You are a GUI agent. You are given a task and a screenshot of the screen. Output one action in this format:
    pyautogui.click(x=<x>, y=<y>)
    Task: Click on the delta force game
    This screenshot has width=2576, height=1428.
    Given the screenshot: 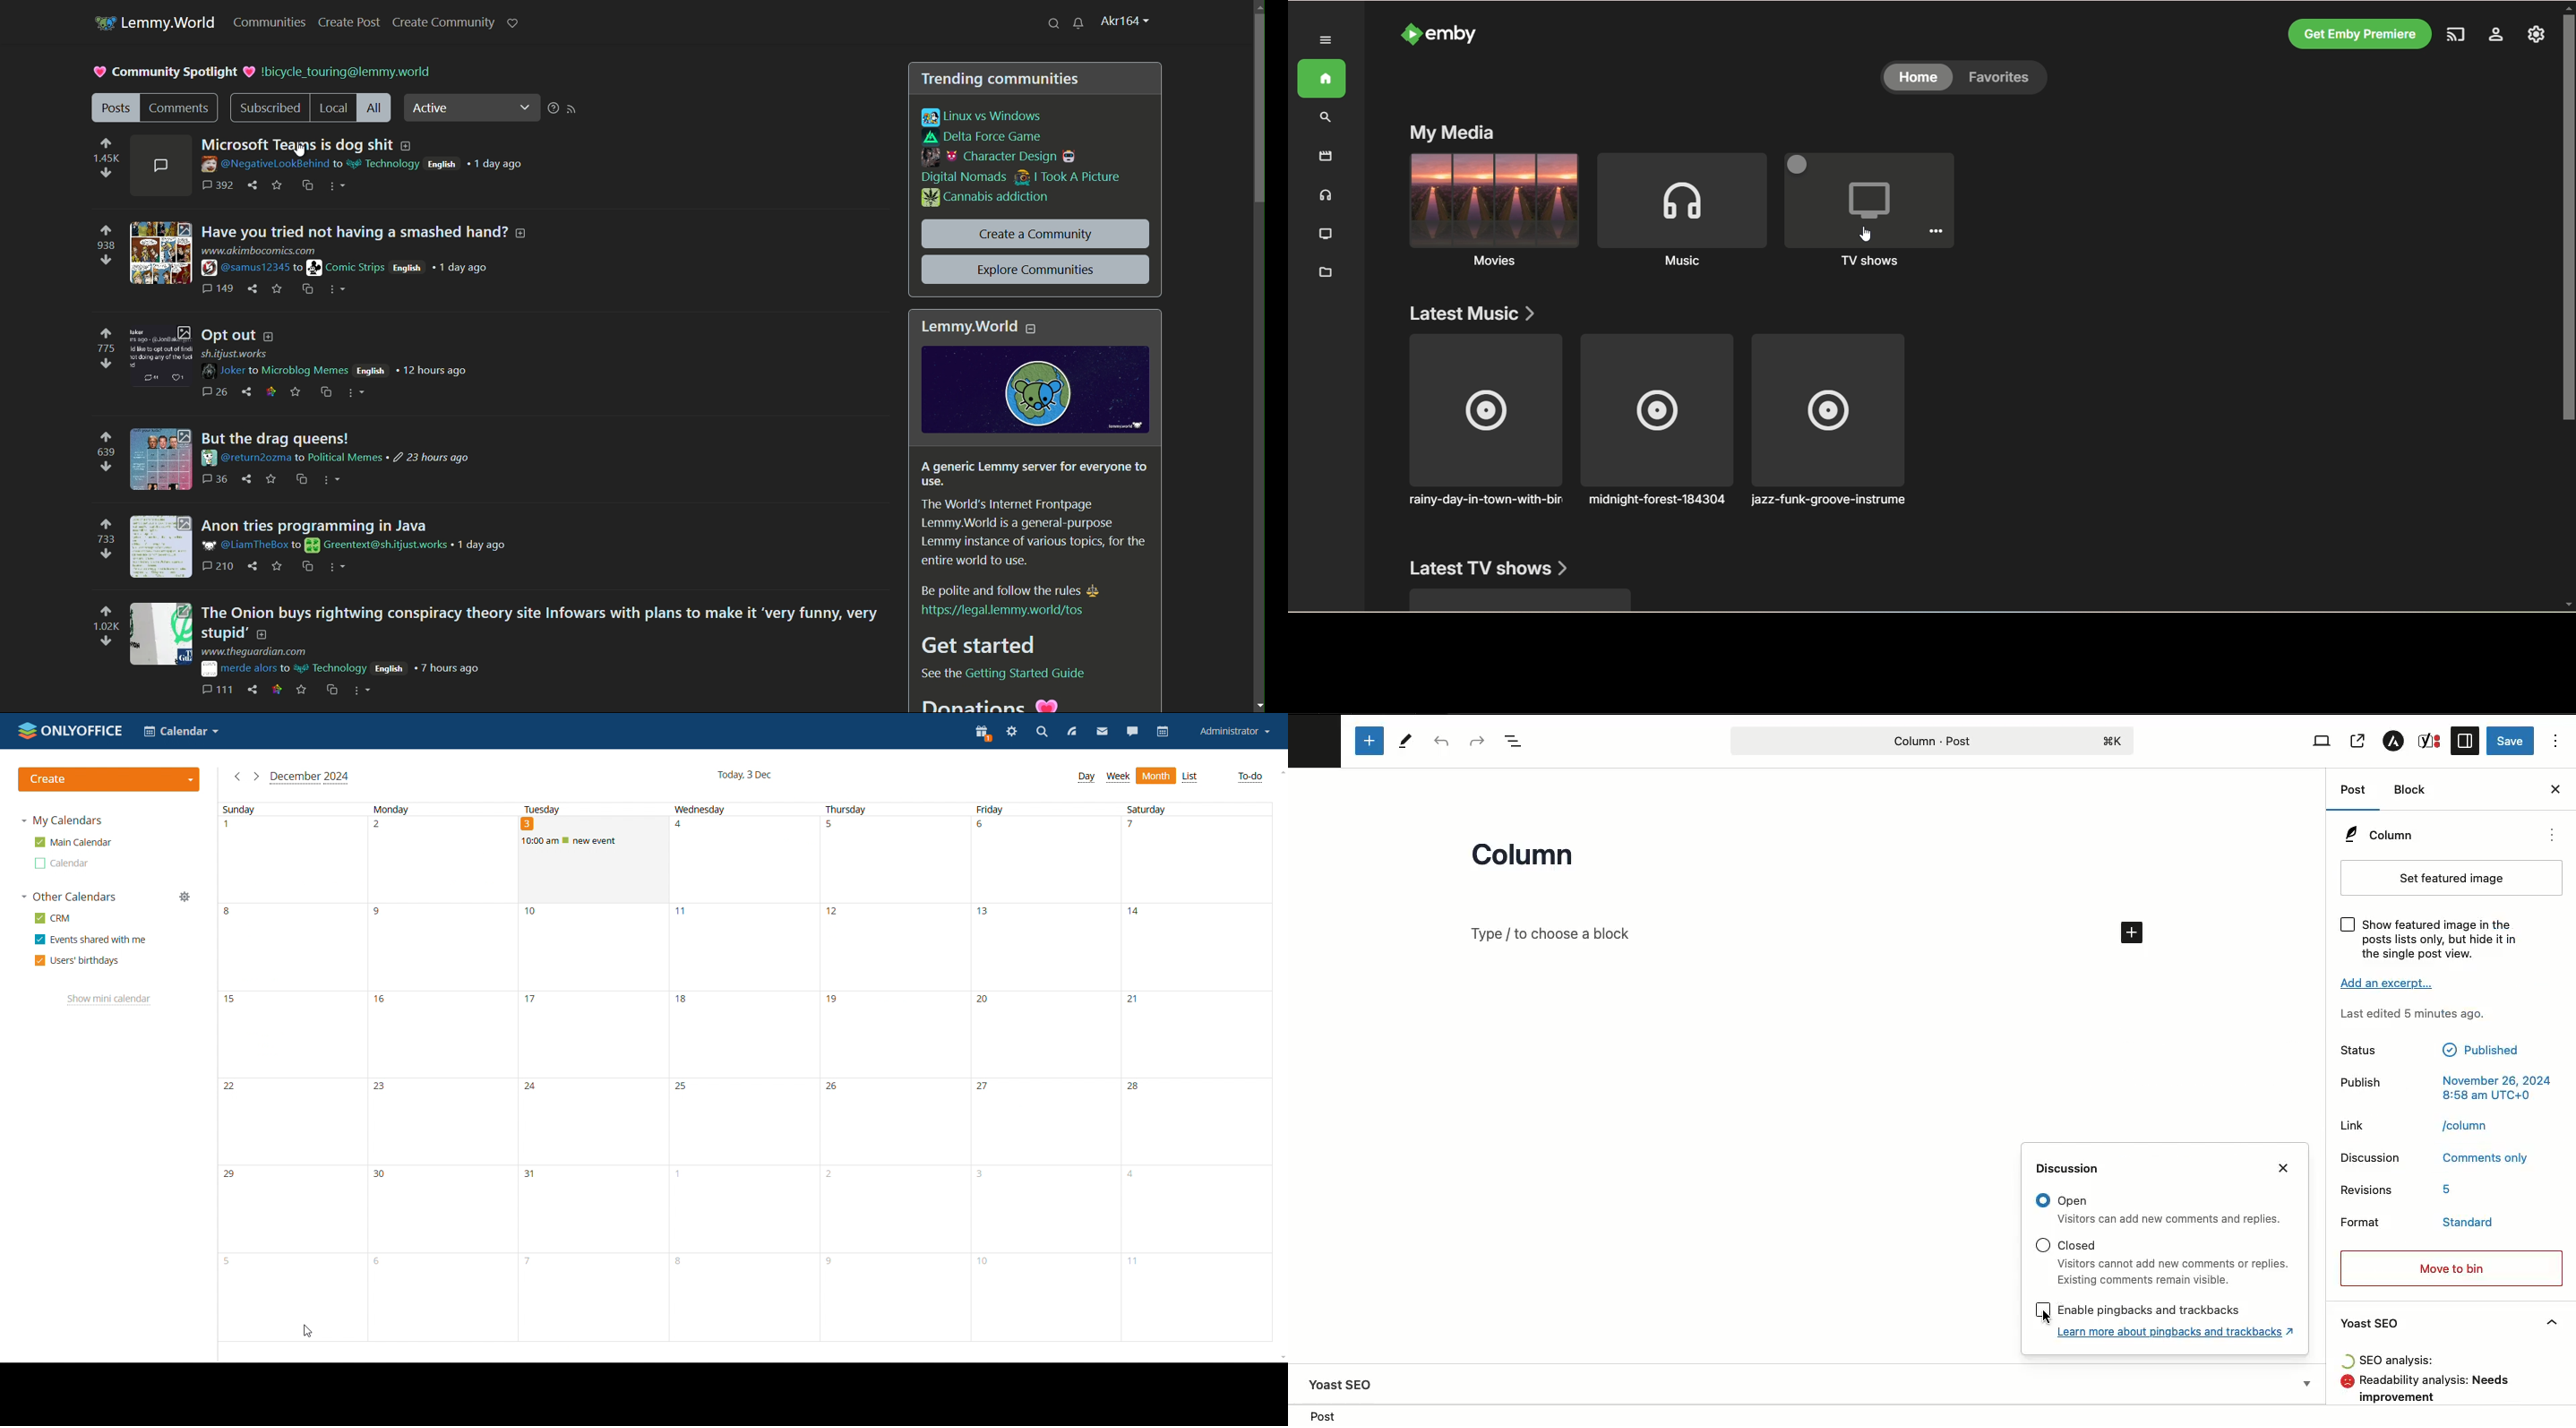 What is the action you would take?
    pyautogui.click(x=985, y=137)
    